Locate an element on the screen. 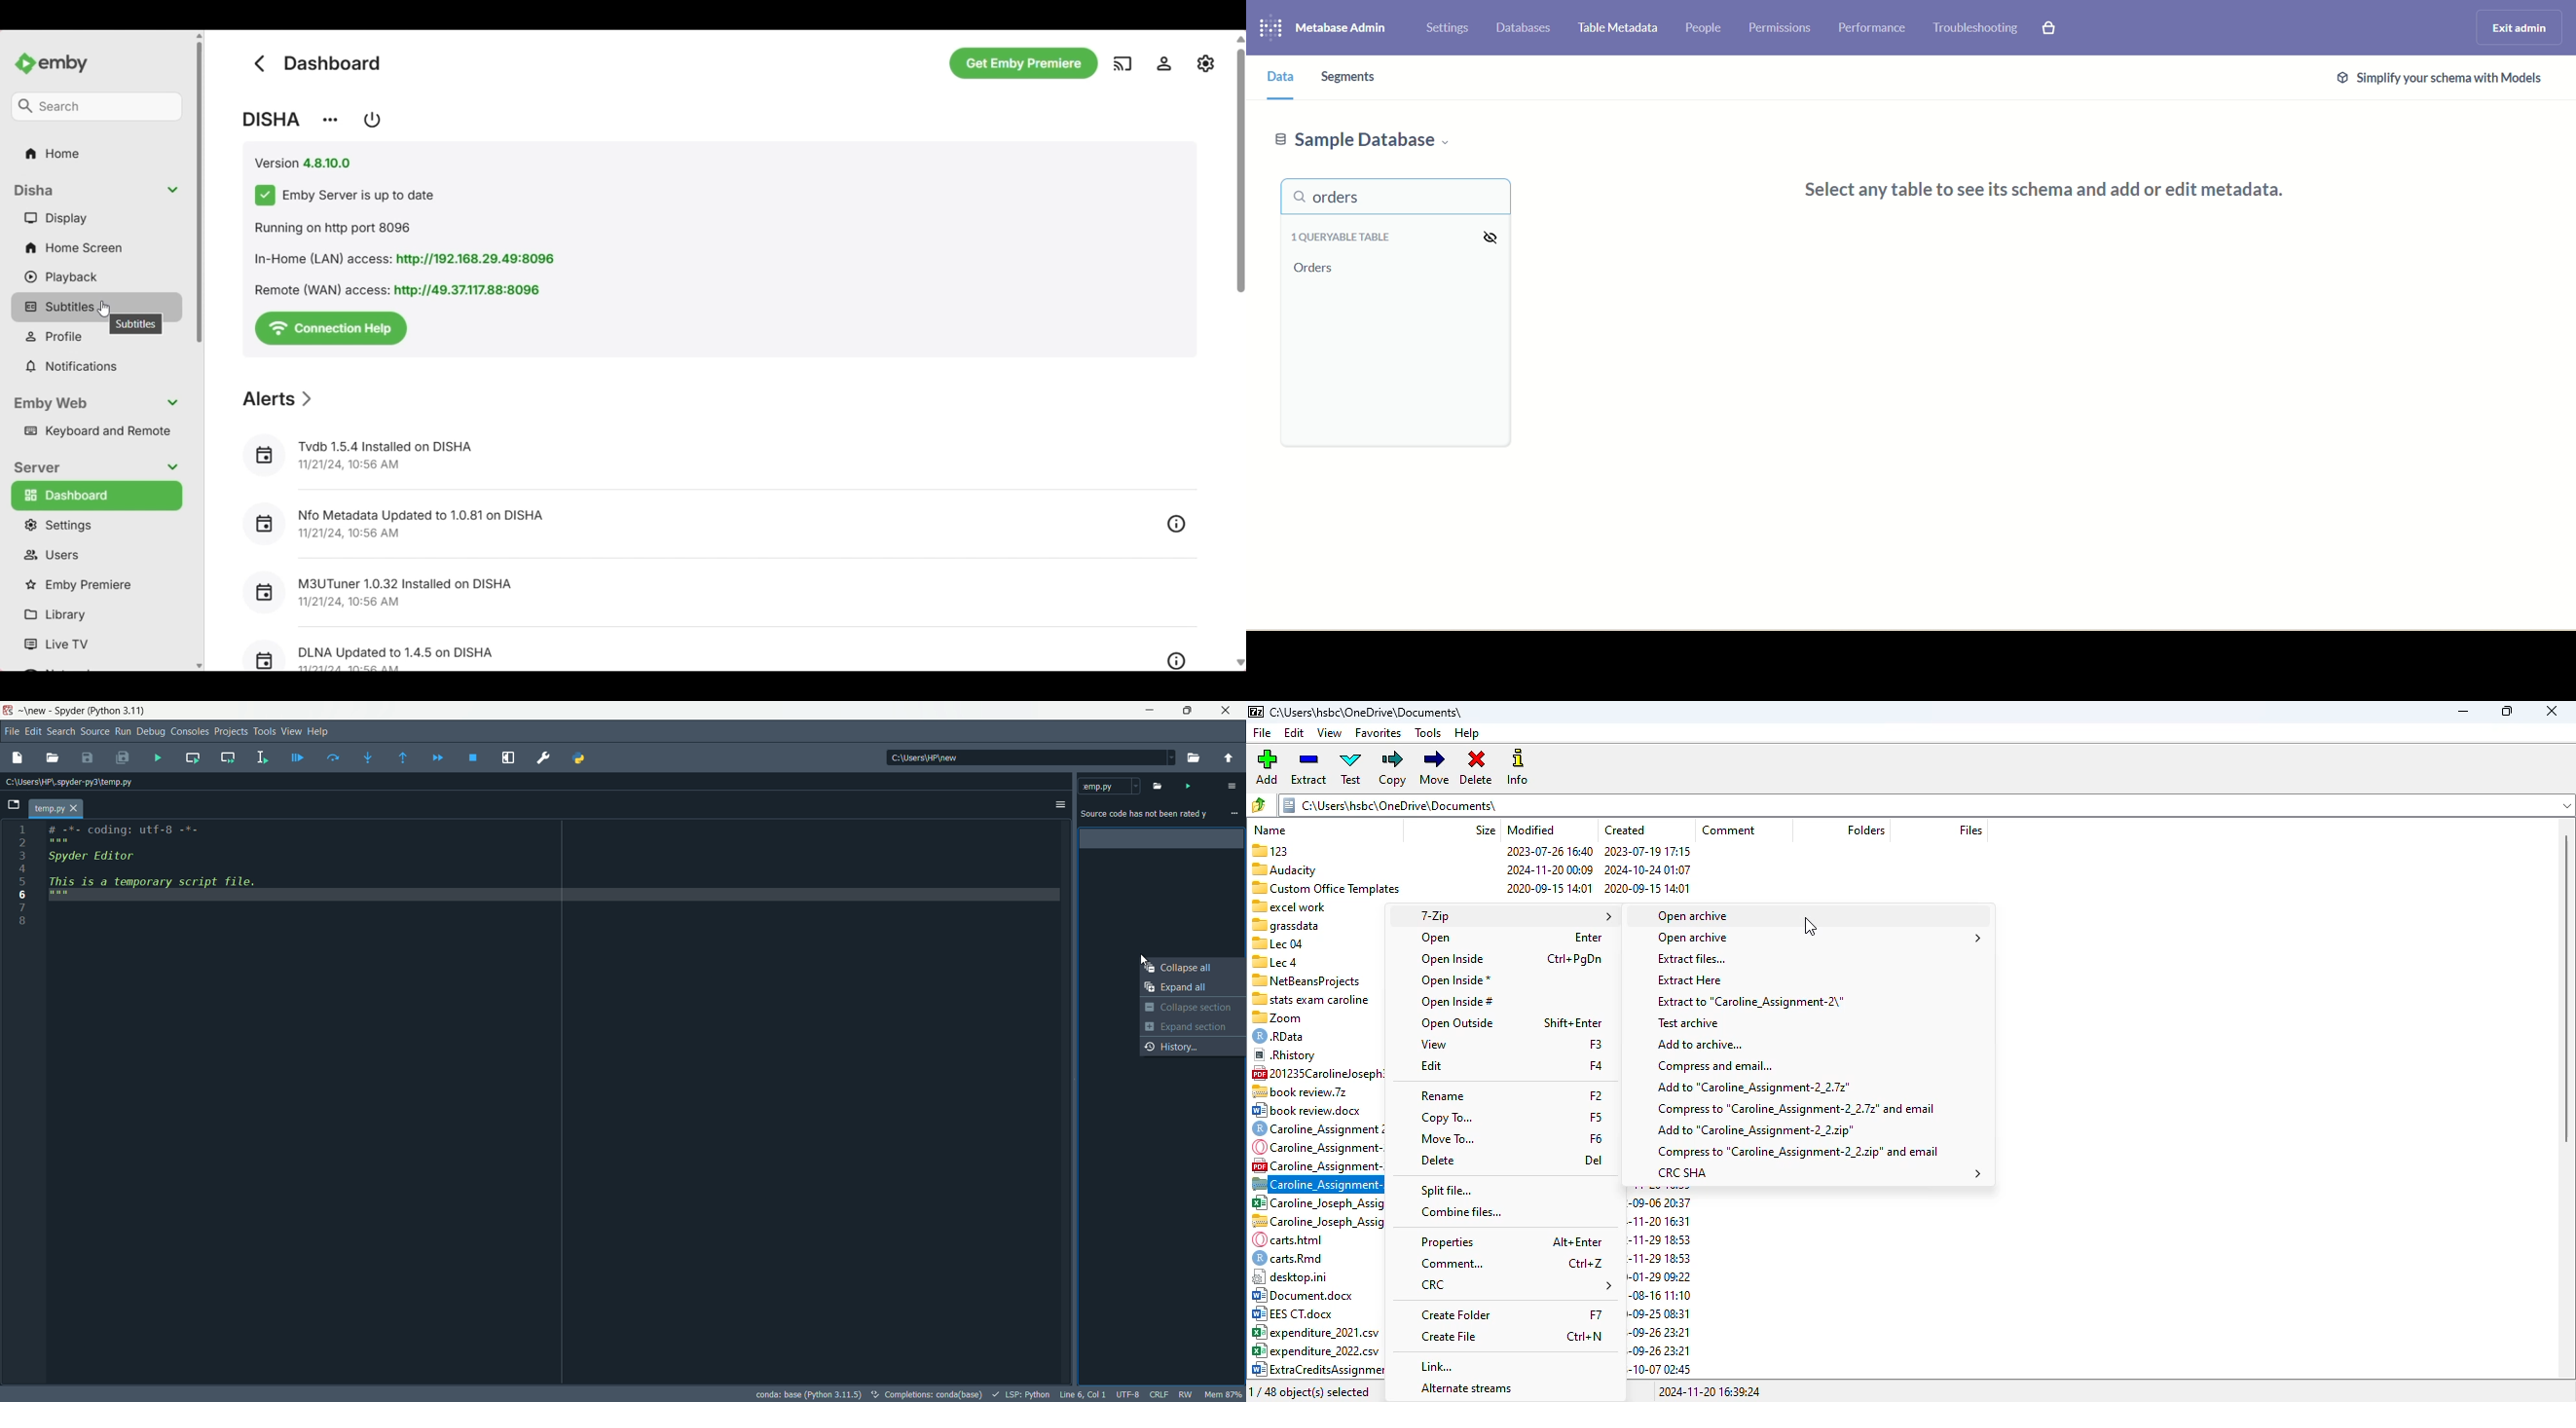 The width and height of the screenshot is (2576, 1428). python path manager is located at coordinates (581, 757).